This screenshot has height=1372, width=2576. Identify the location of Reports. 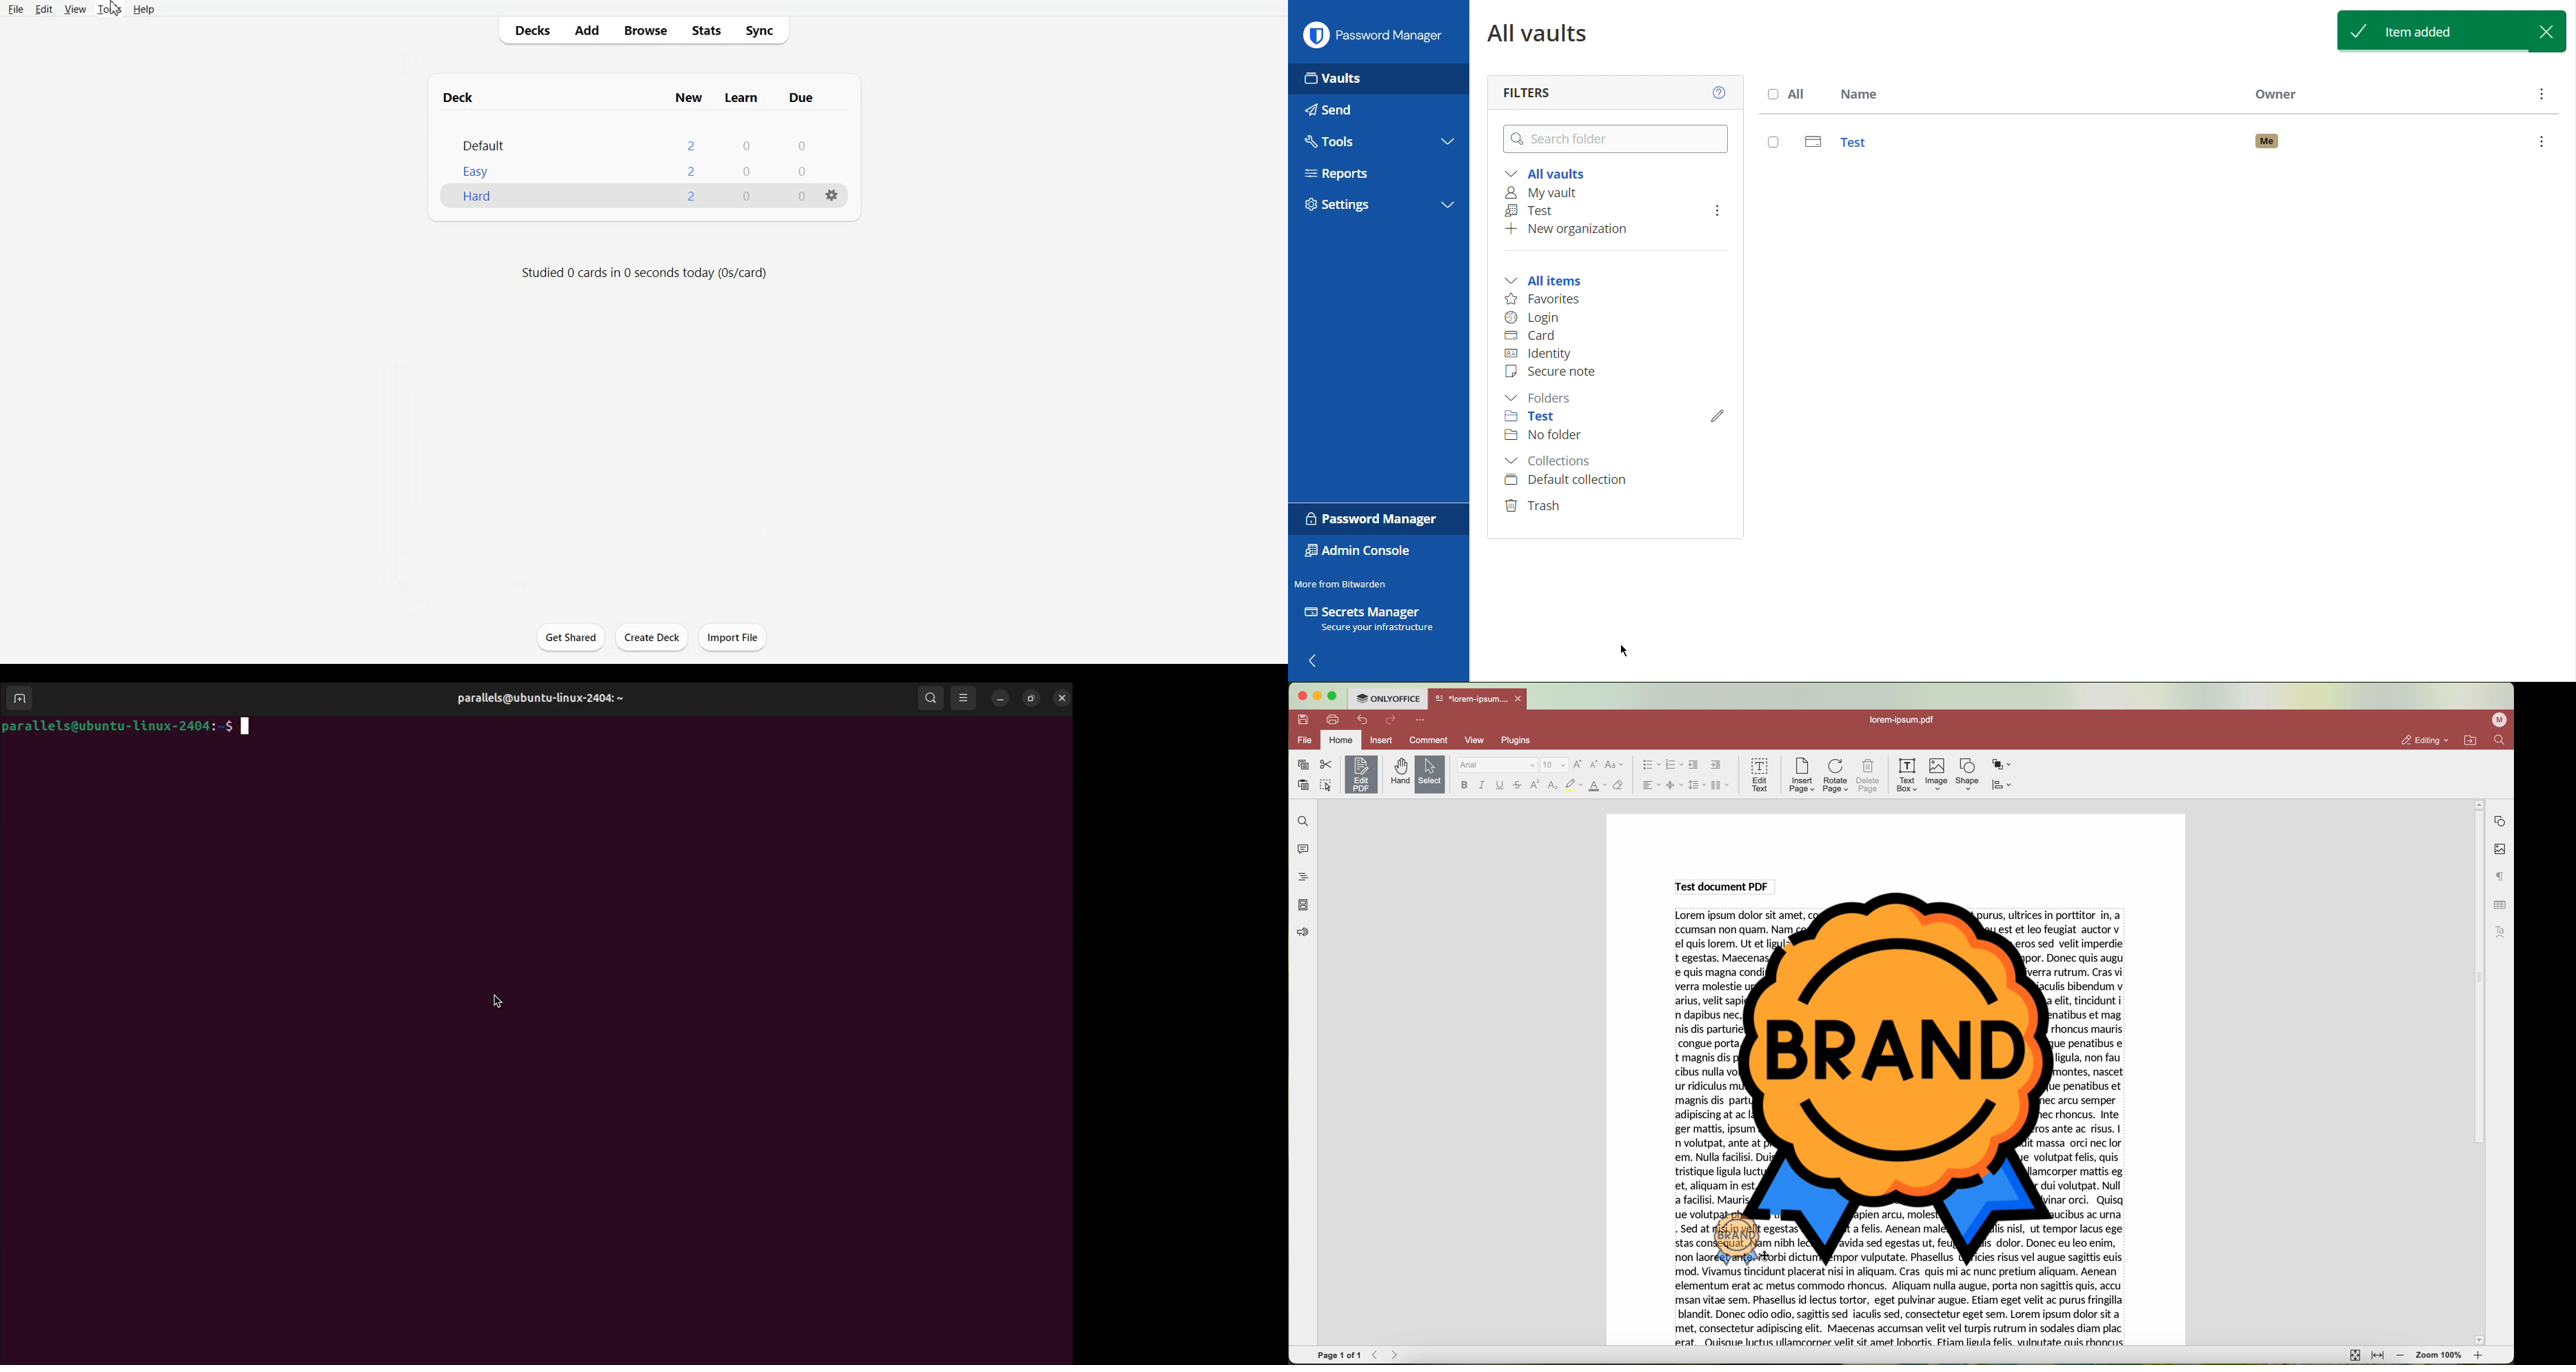
(1354, 172).